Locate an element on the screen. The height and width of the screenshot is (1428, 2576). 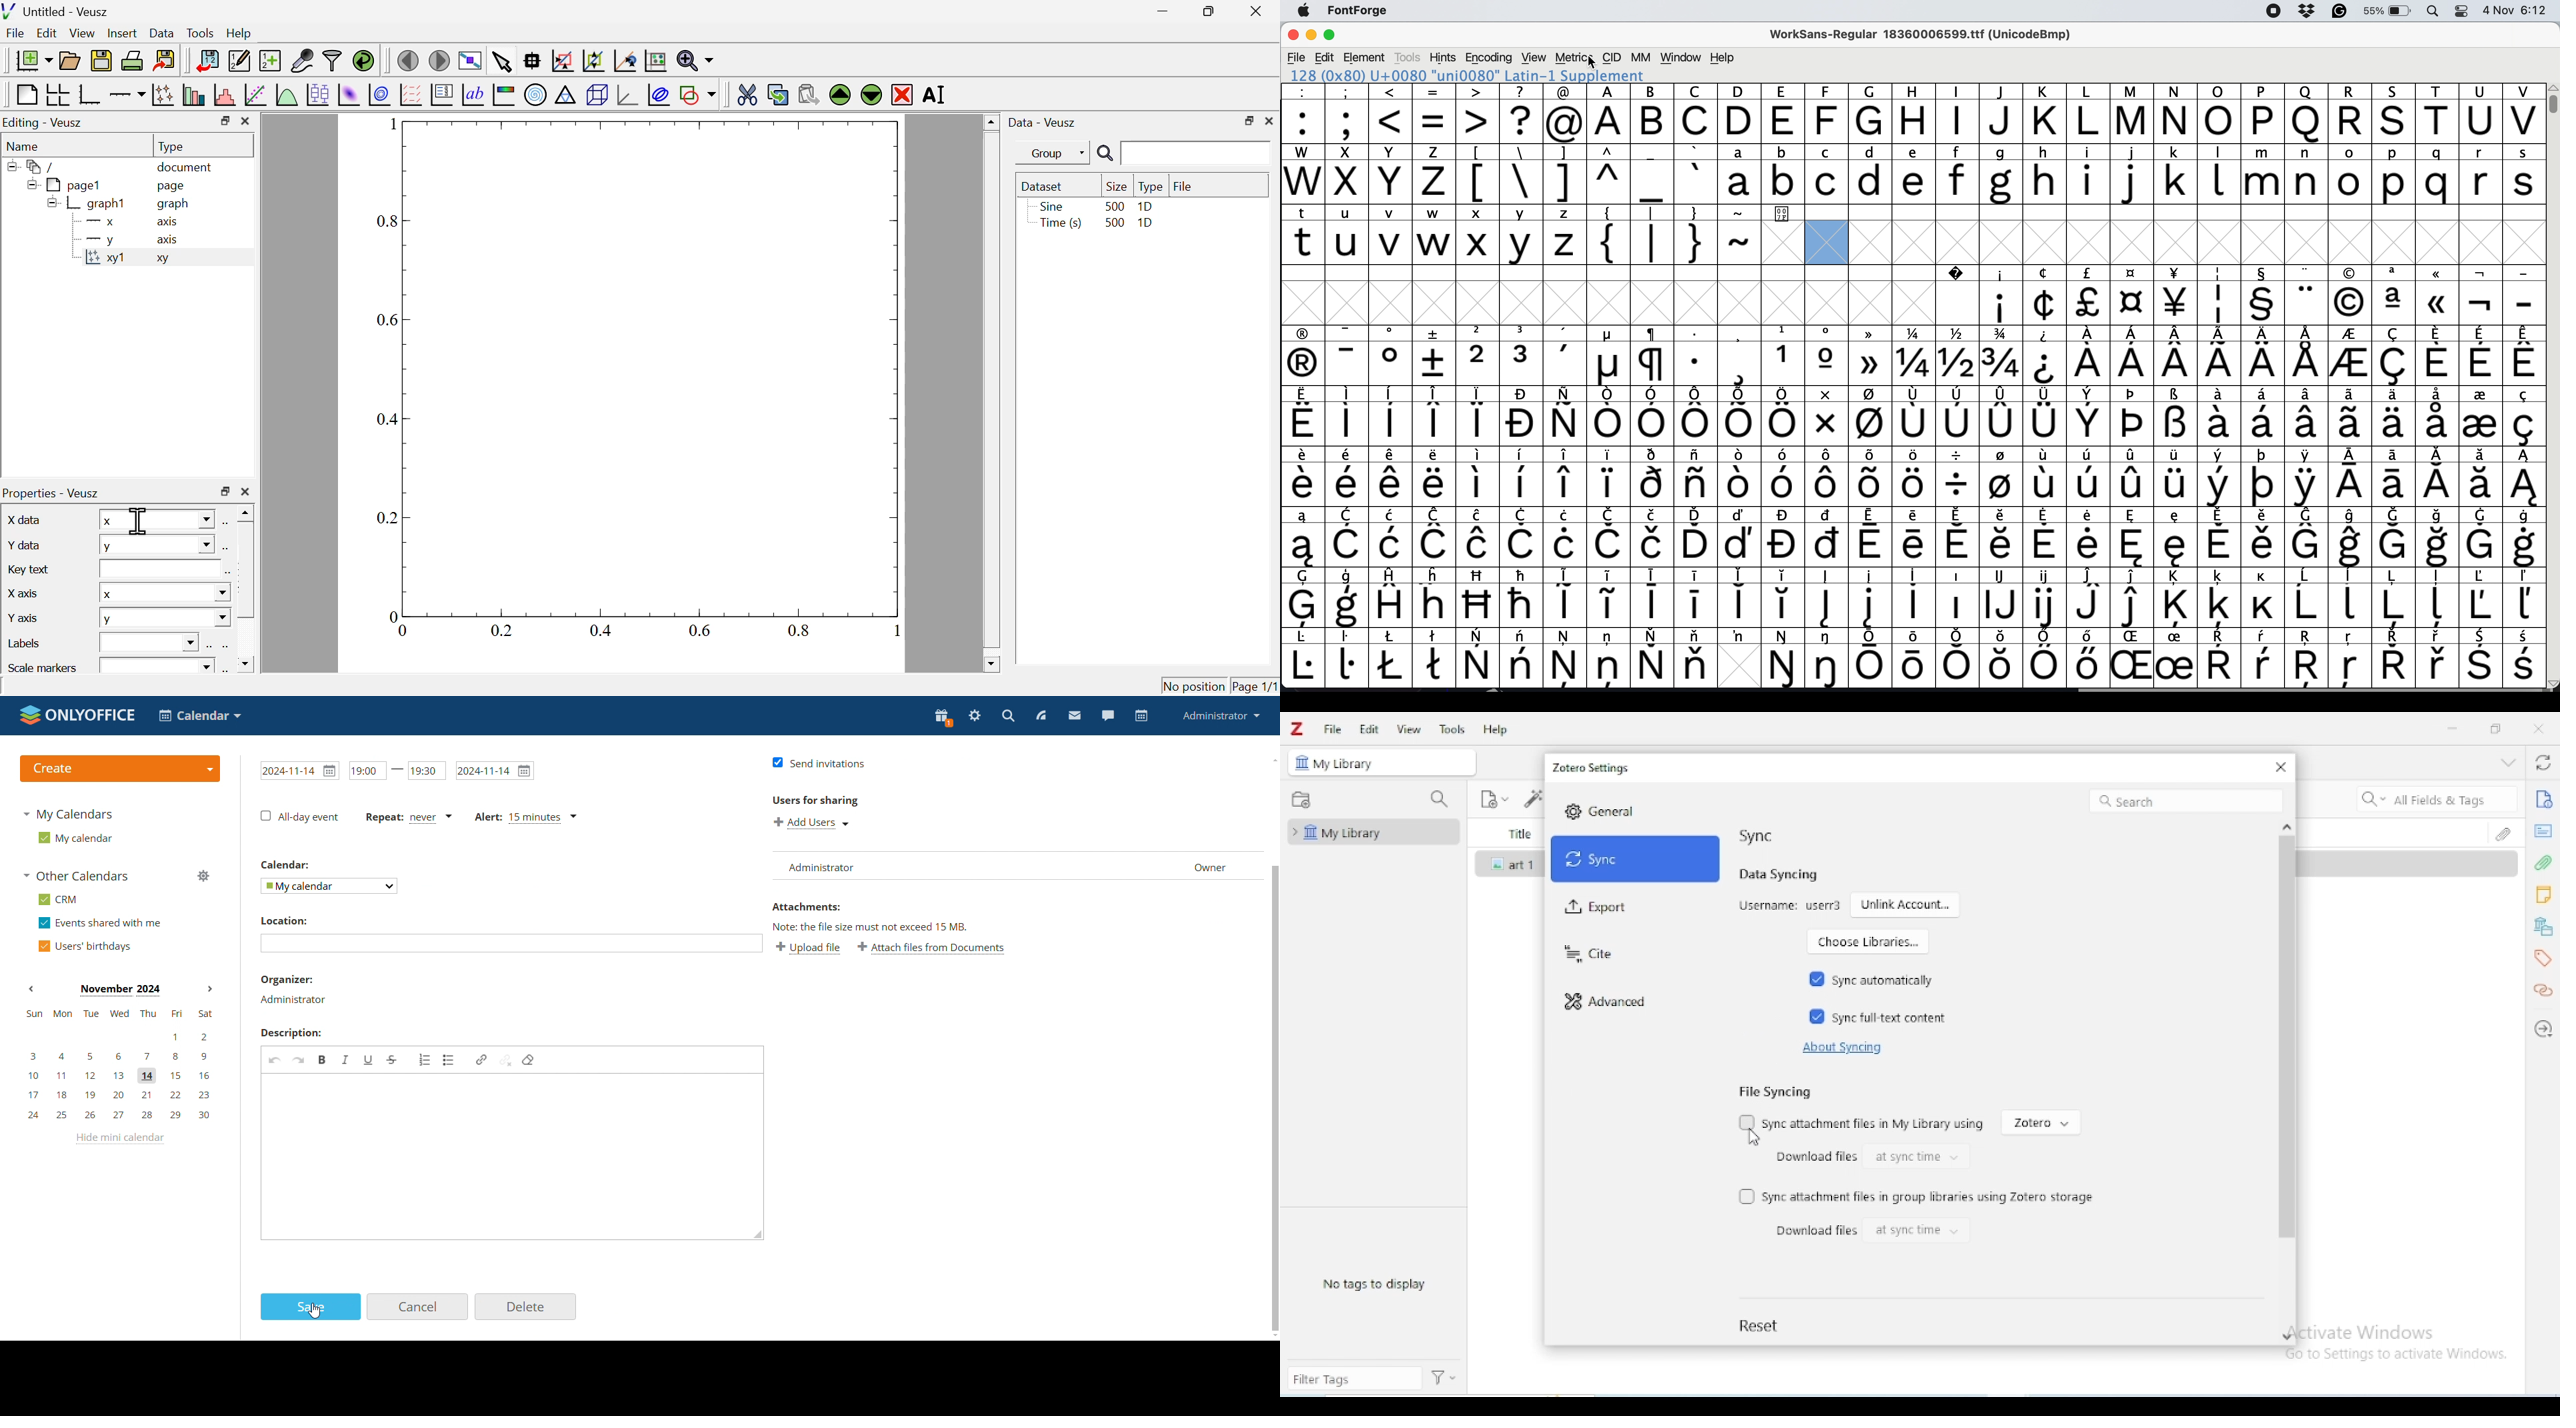
Go to Settings to activate Windows. is located at coordinates (2400, 1354).